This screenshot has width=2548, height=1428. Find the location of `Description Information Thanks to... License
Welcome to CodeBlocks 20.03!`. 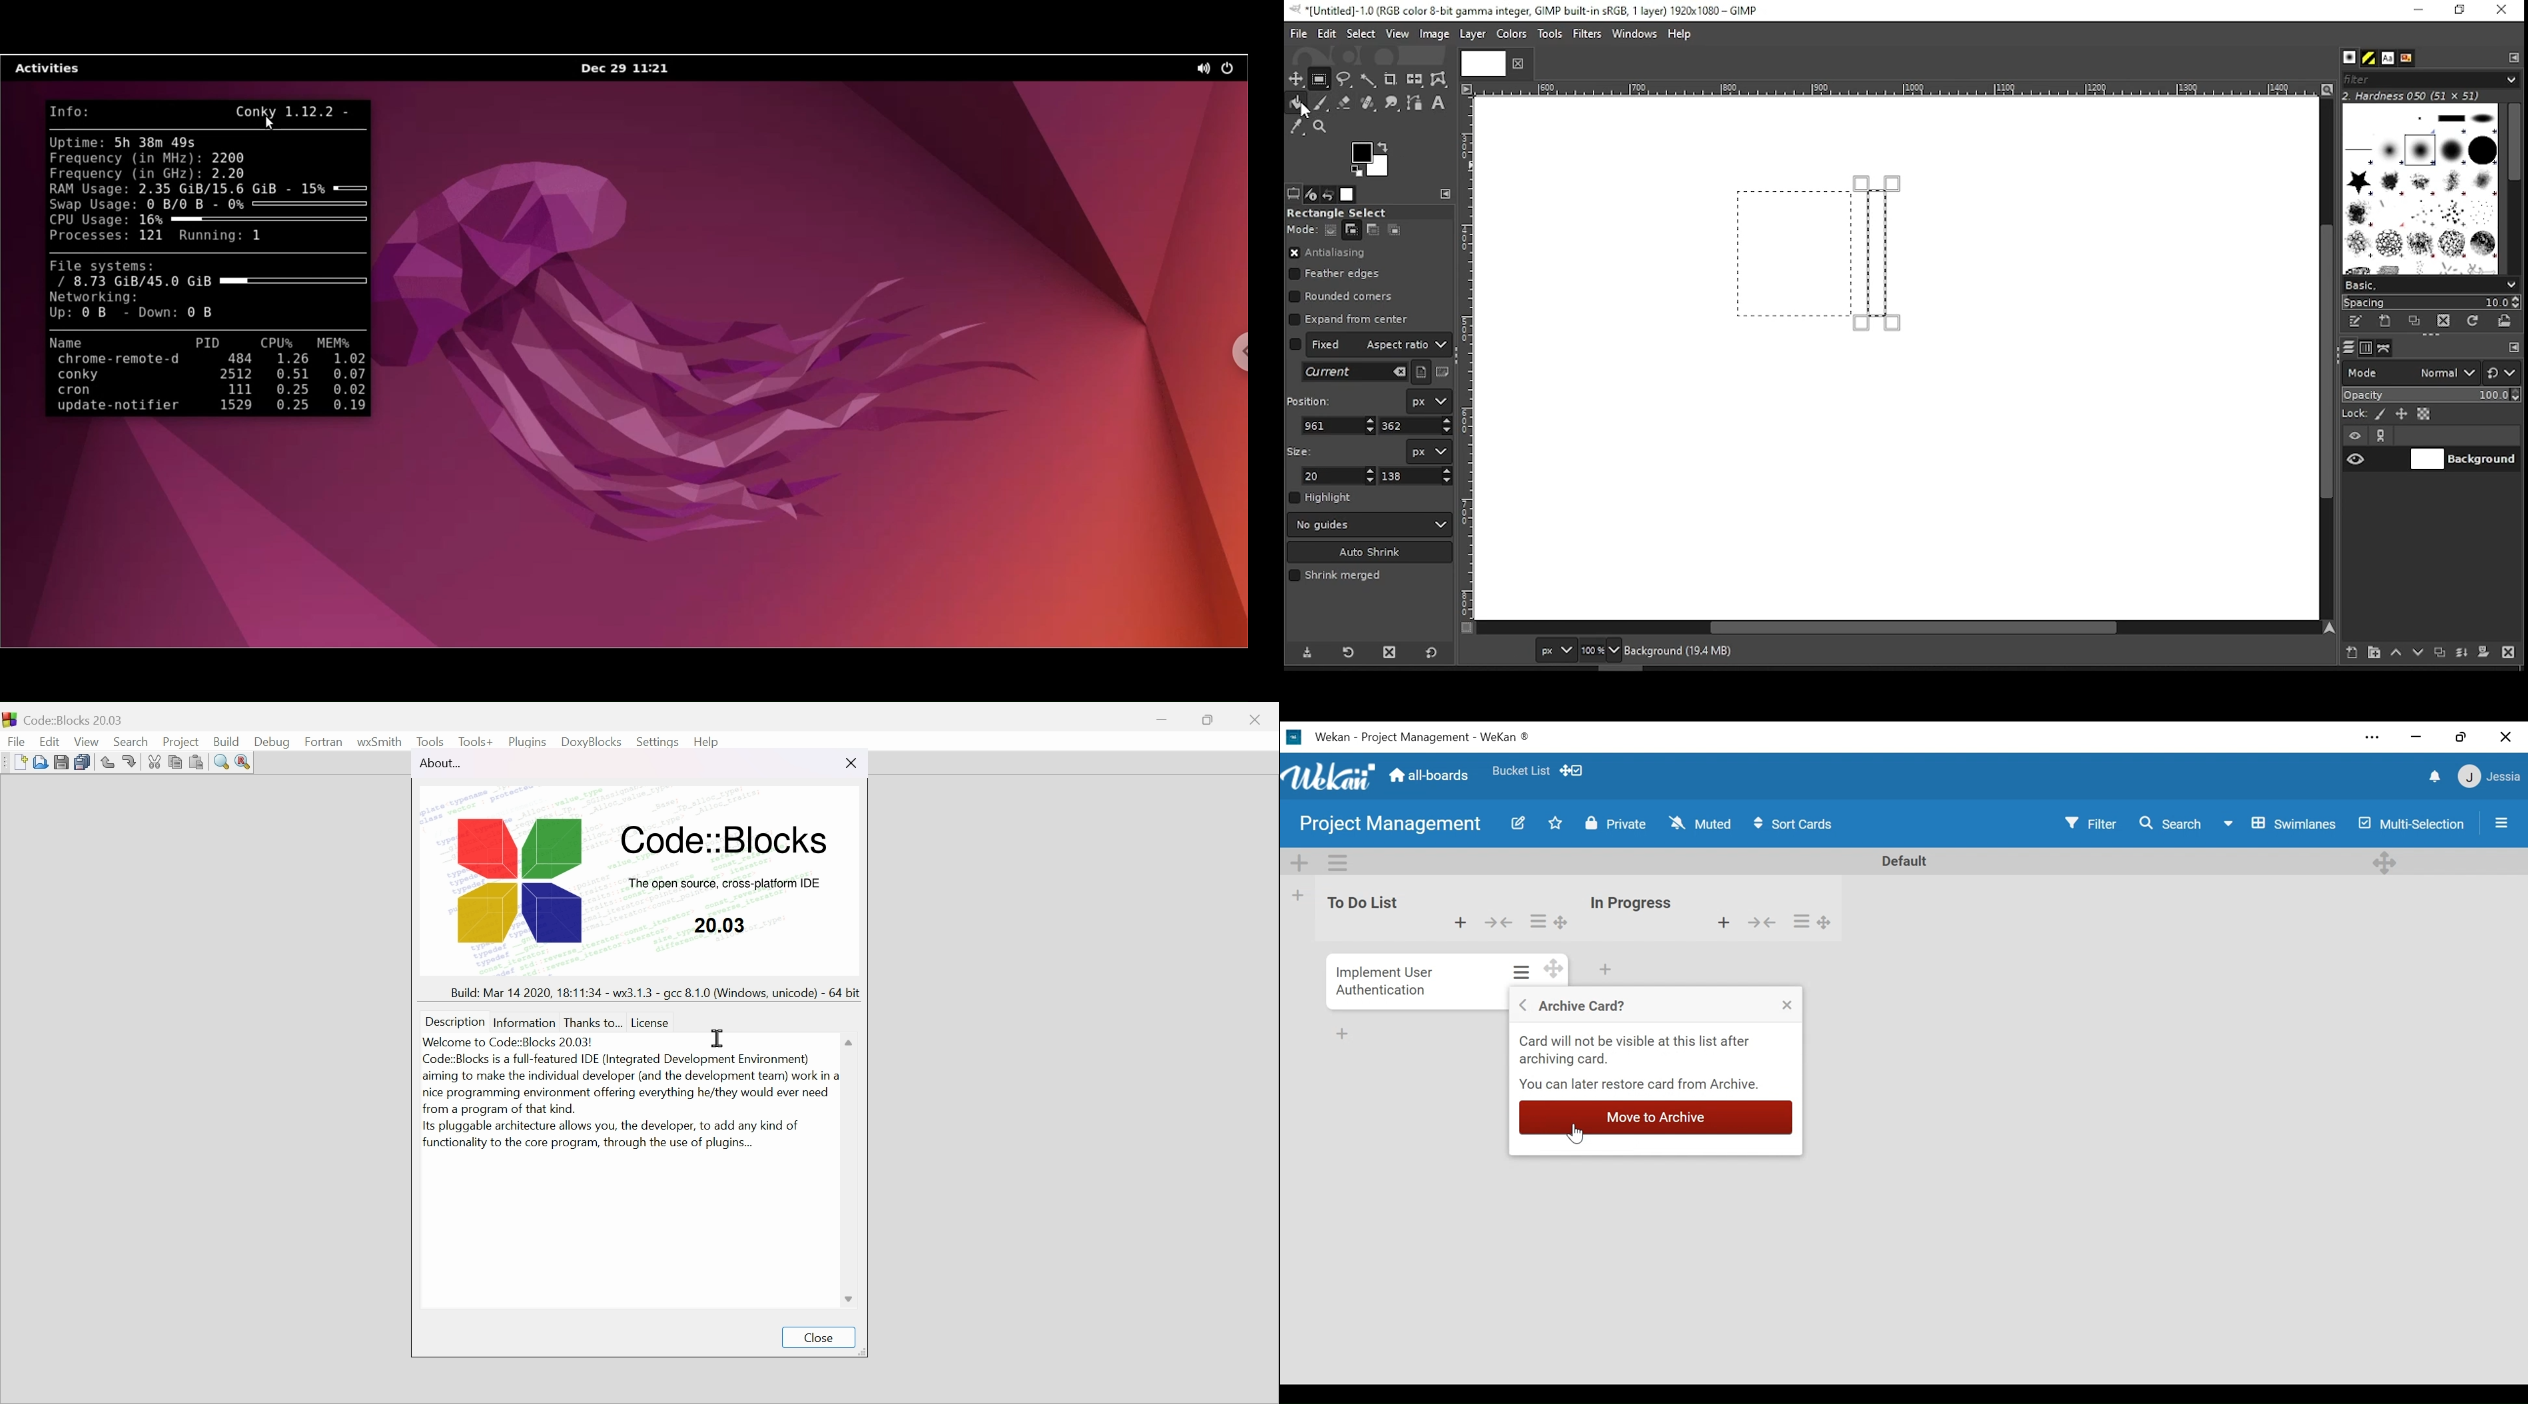

Description Information Thanks to... License
Welcome to CodeBlocks 20.03! is located at coordinates (552, 1031).